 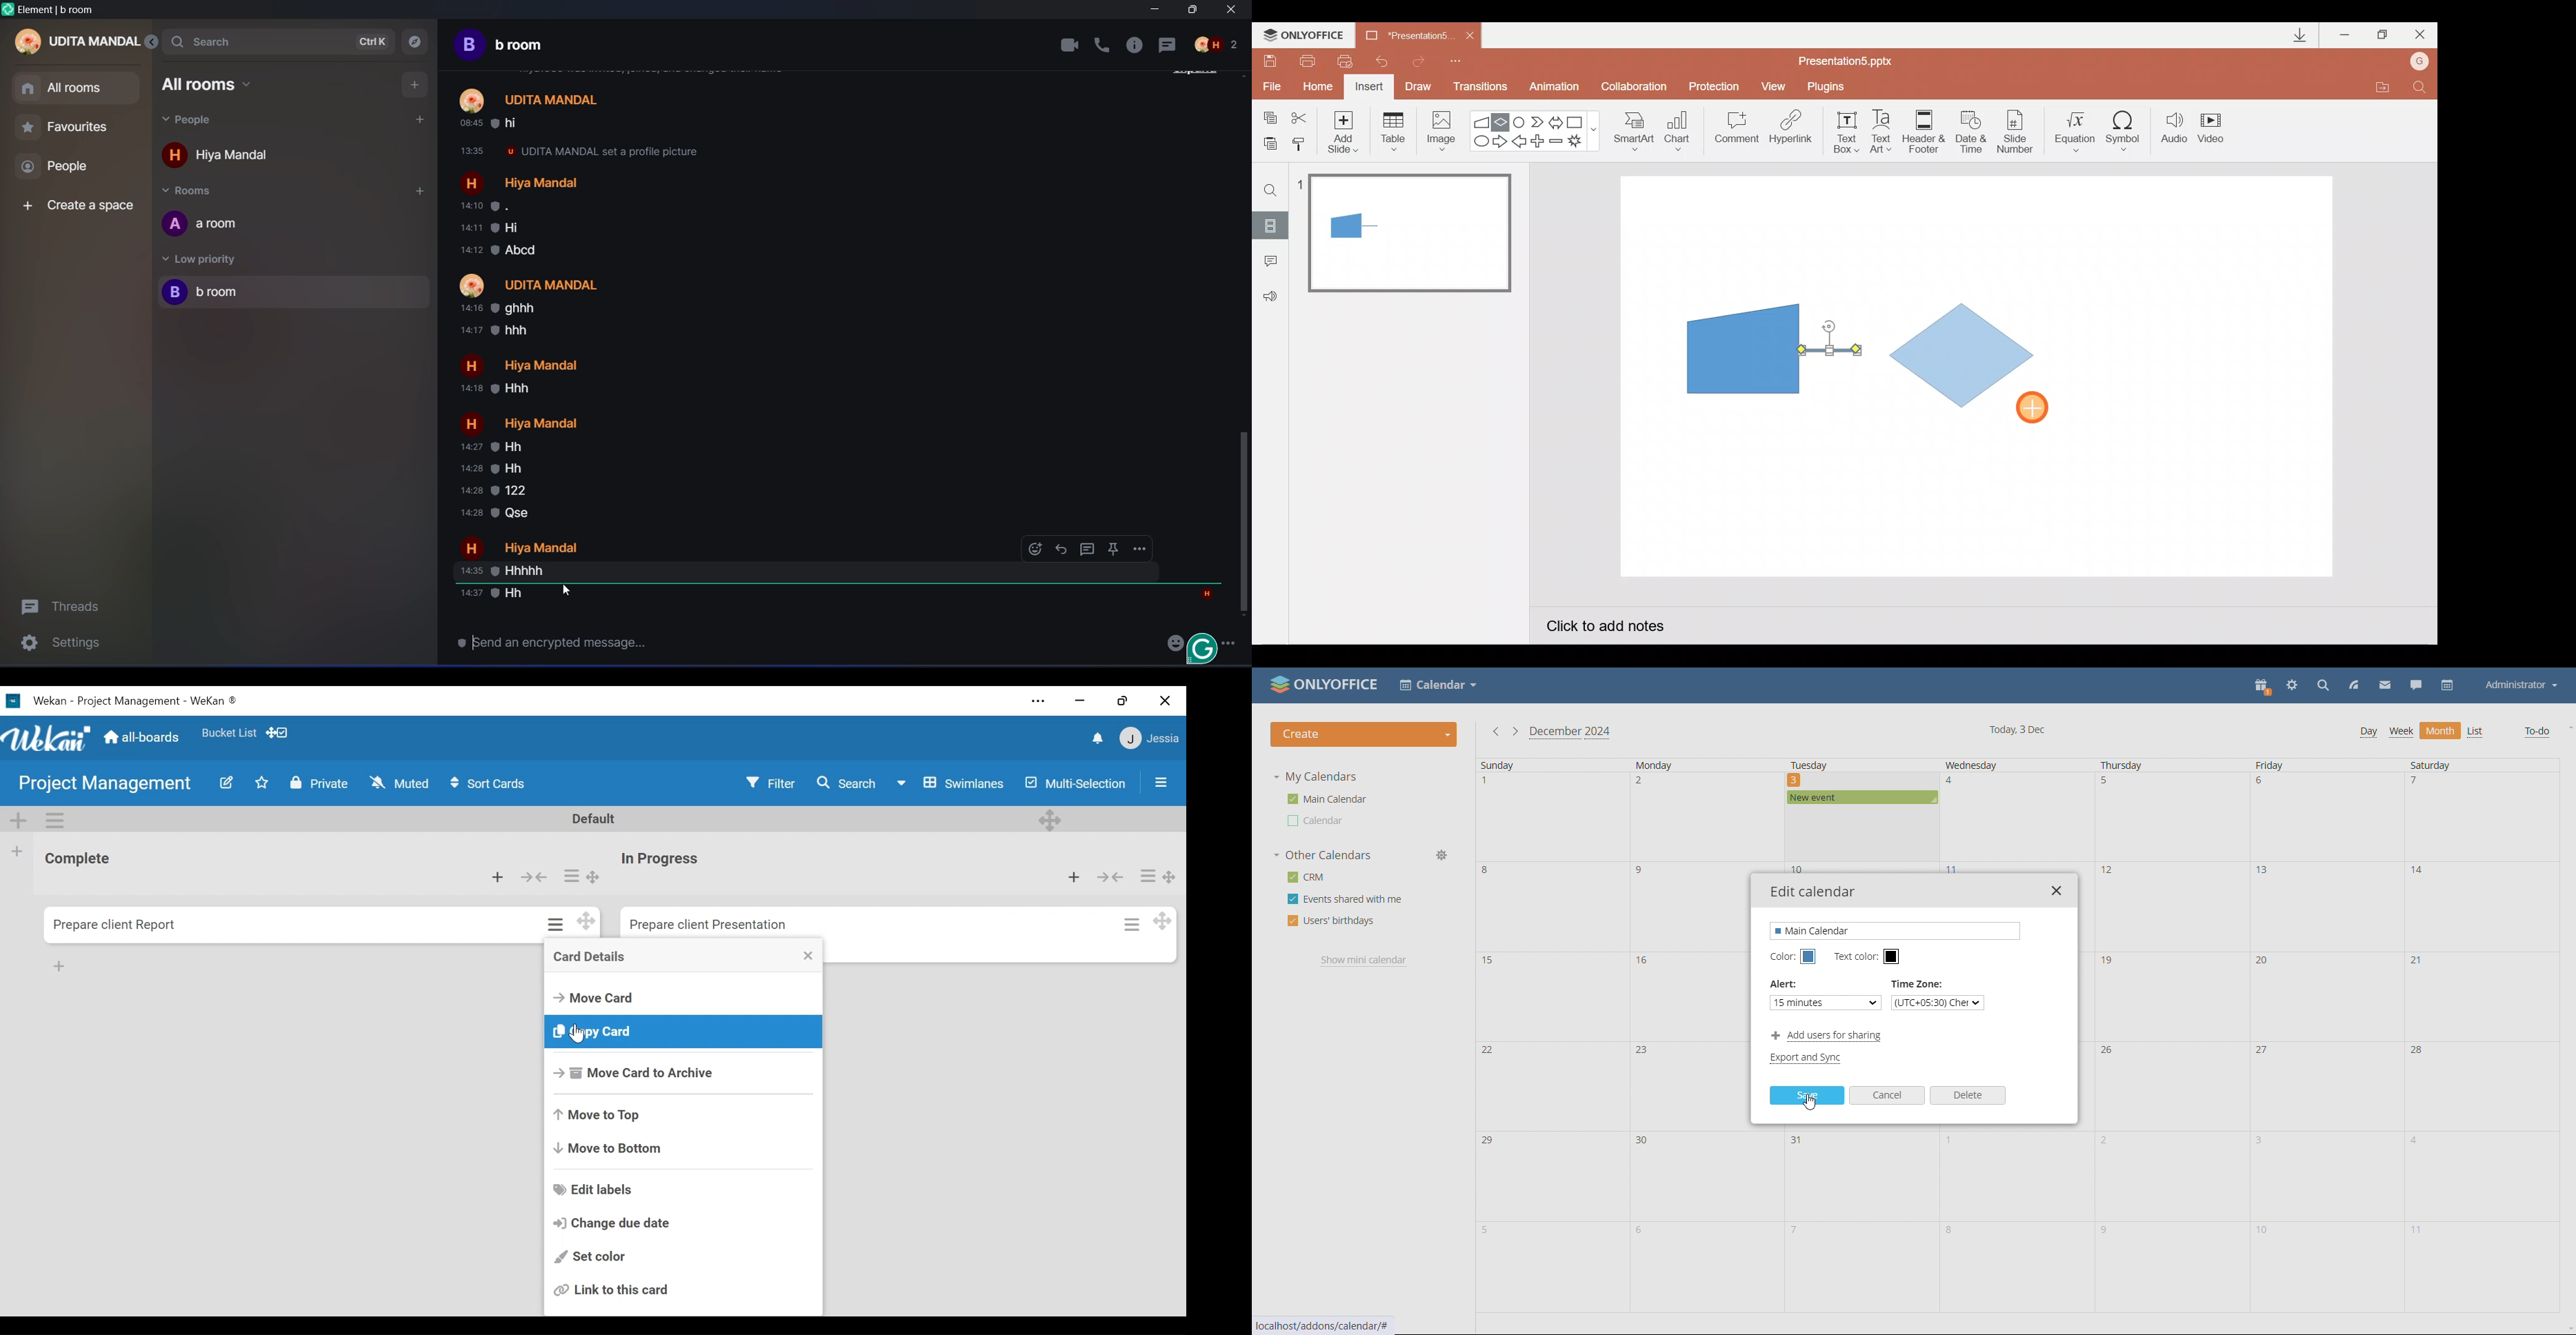 I want to click on feed, so click(x=2355, y=686).